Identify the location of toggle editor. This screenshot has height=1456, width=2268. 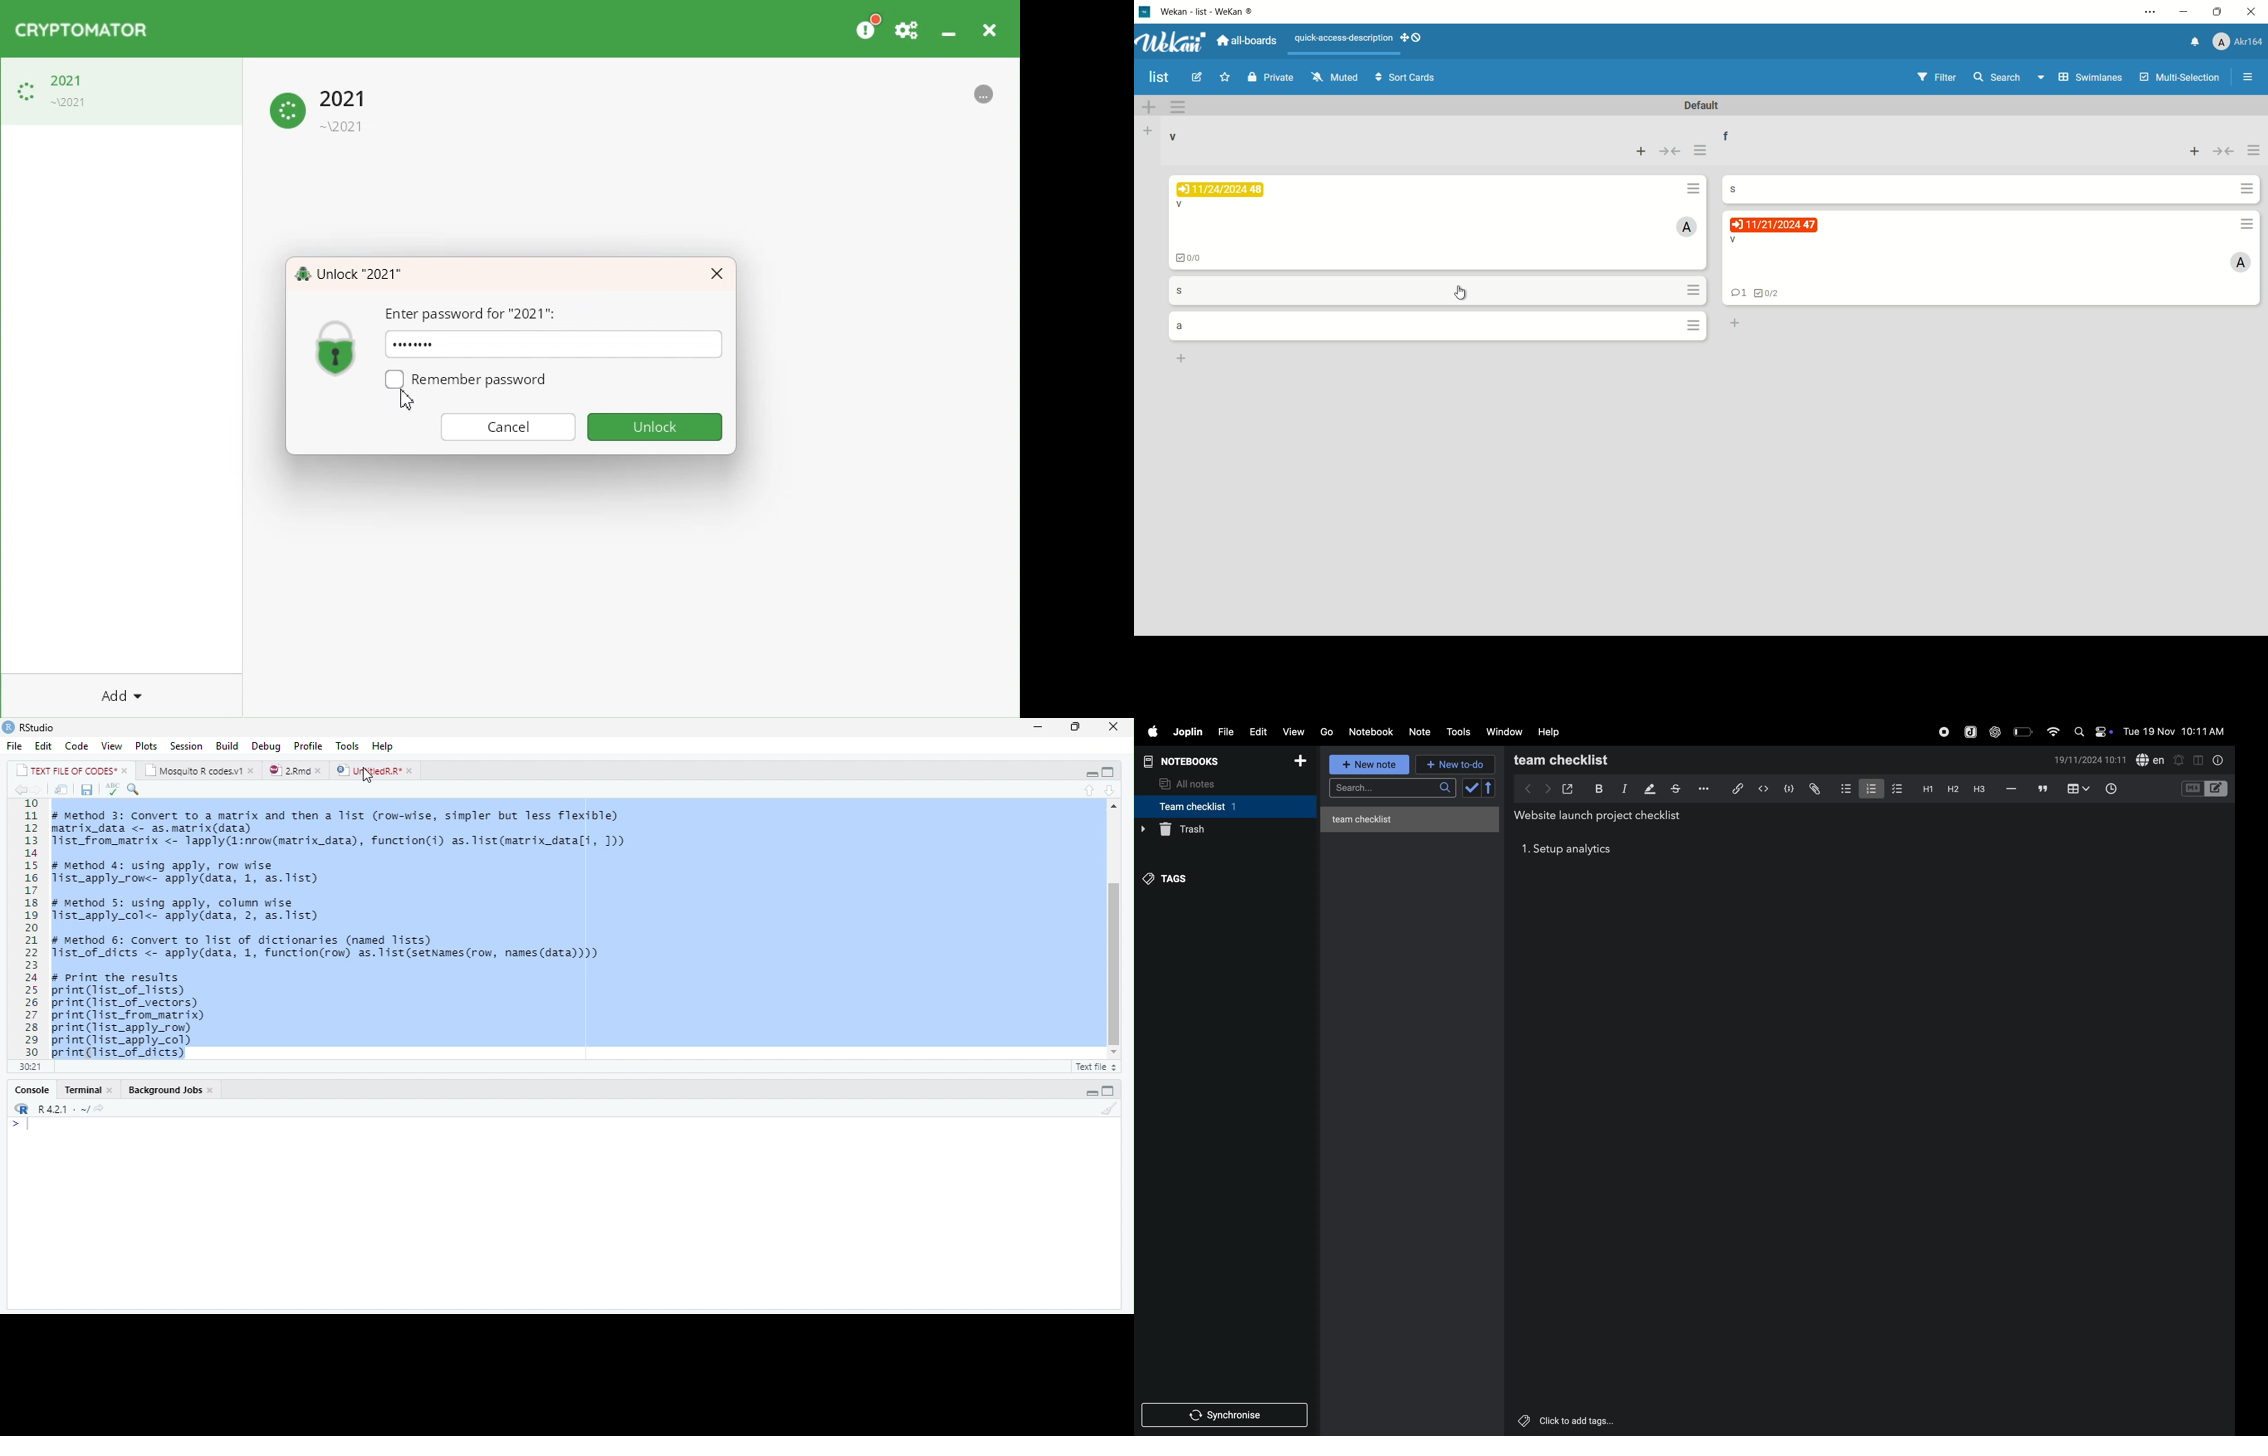
(2195, 760).